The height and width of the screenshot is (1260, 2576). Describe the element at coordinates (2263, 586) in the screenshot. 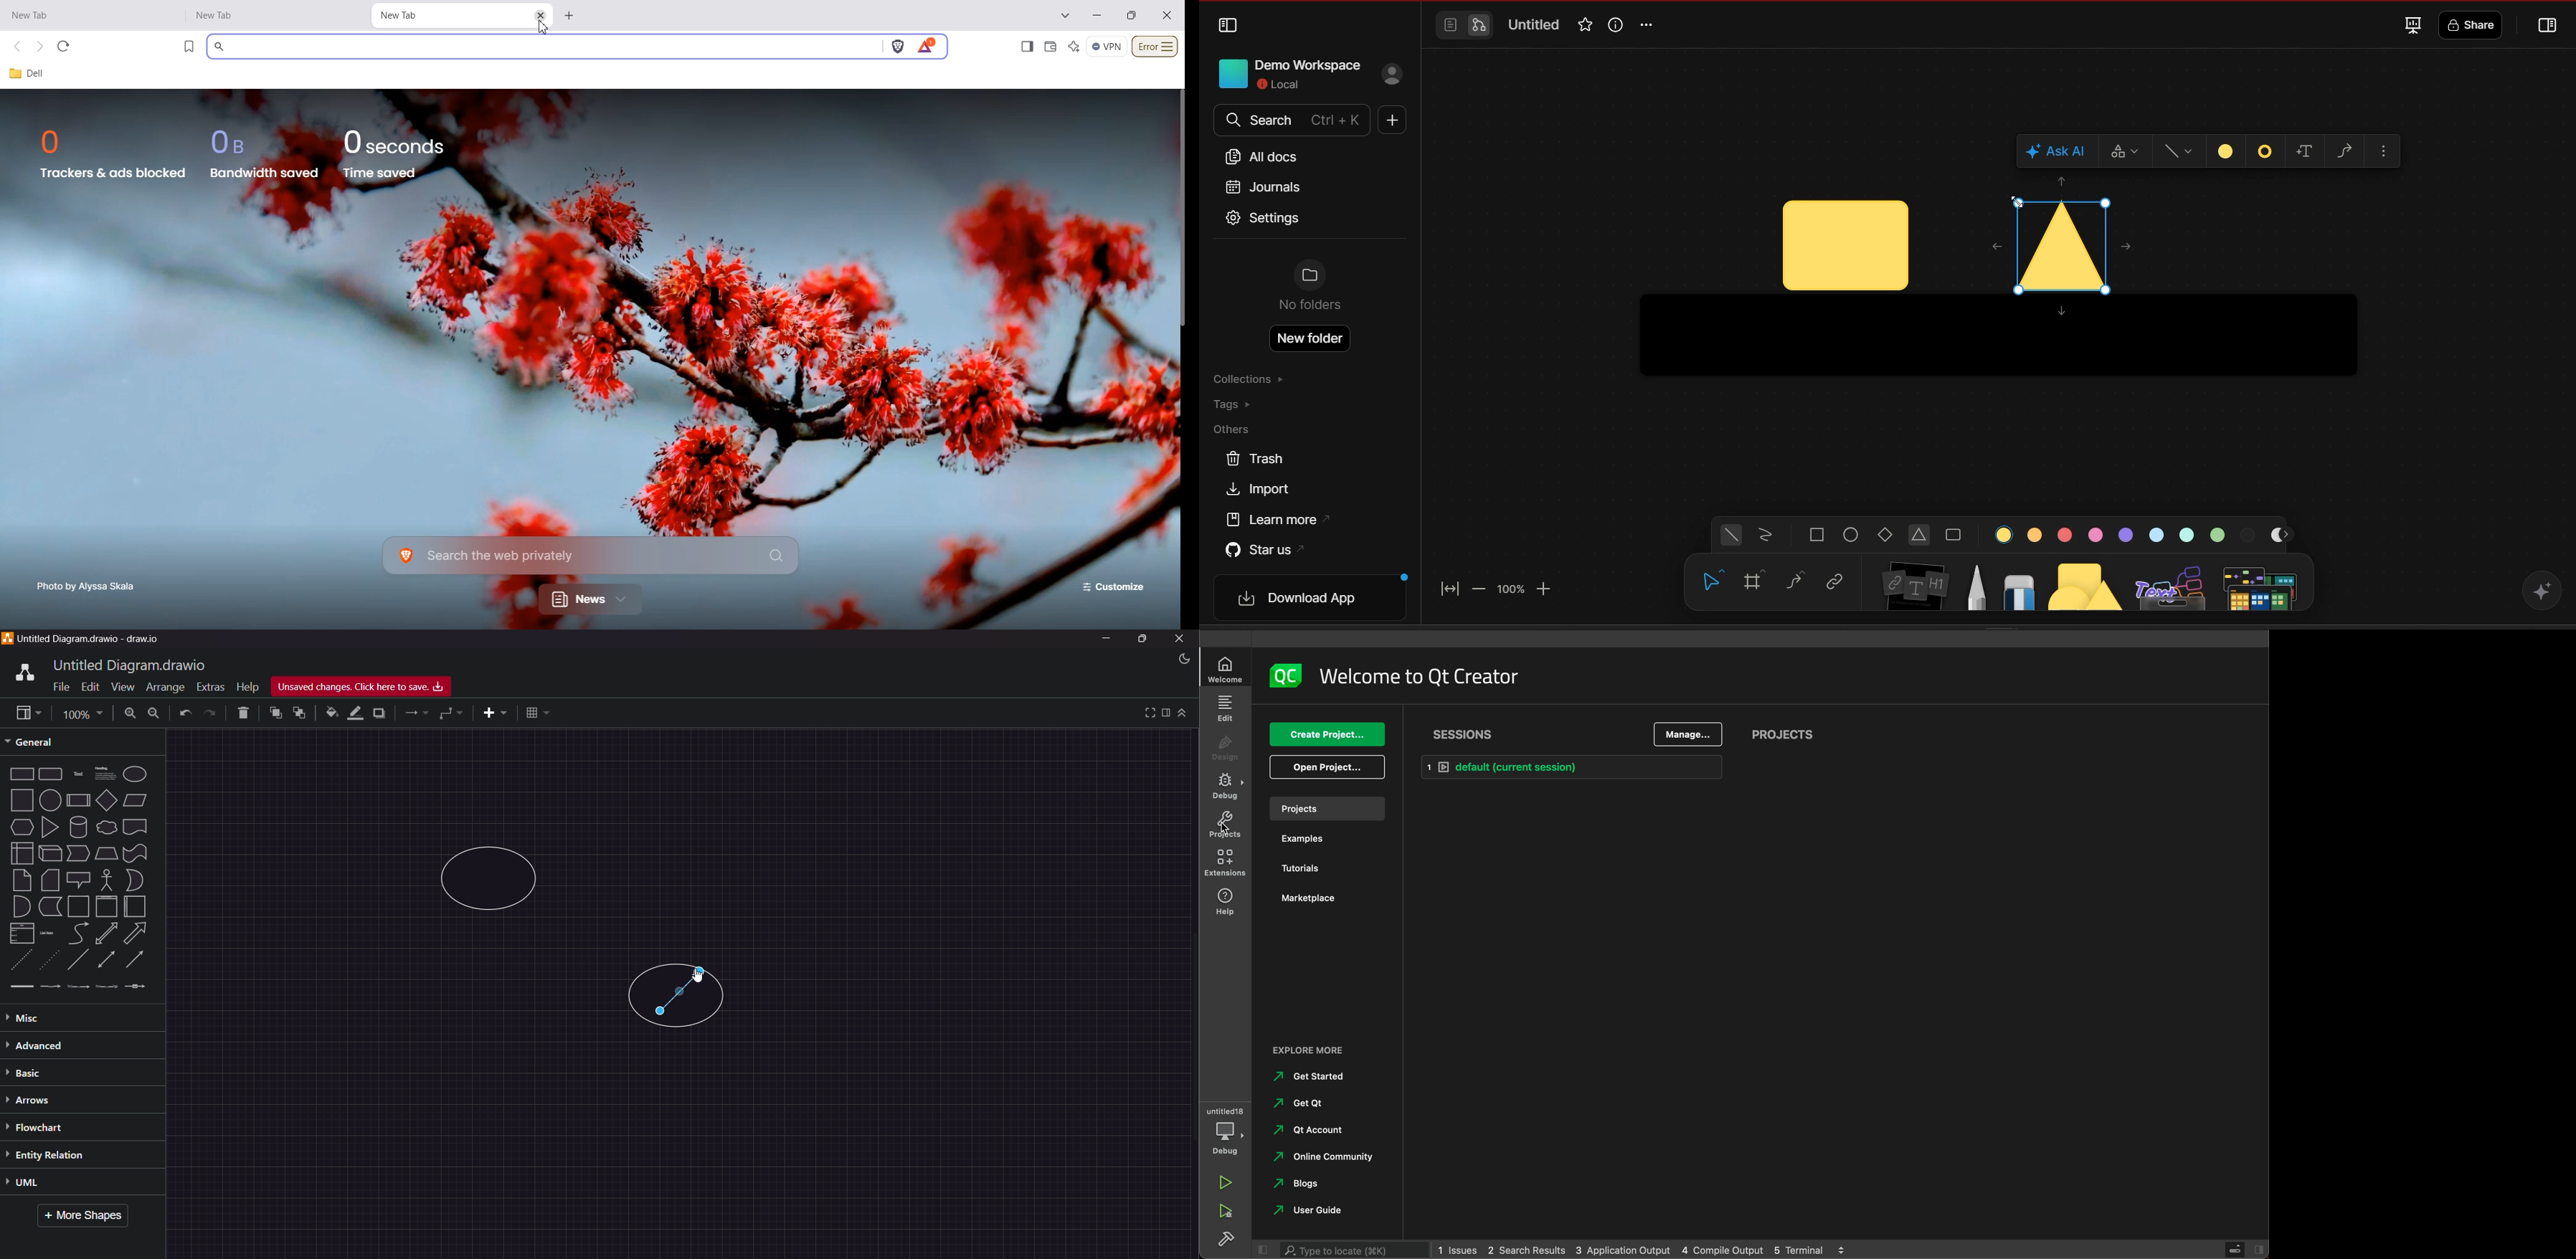

I see `additional tools` at that location.